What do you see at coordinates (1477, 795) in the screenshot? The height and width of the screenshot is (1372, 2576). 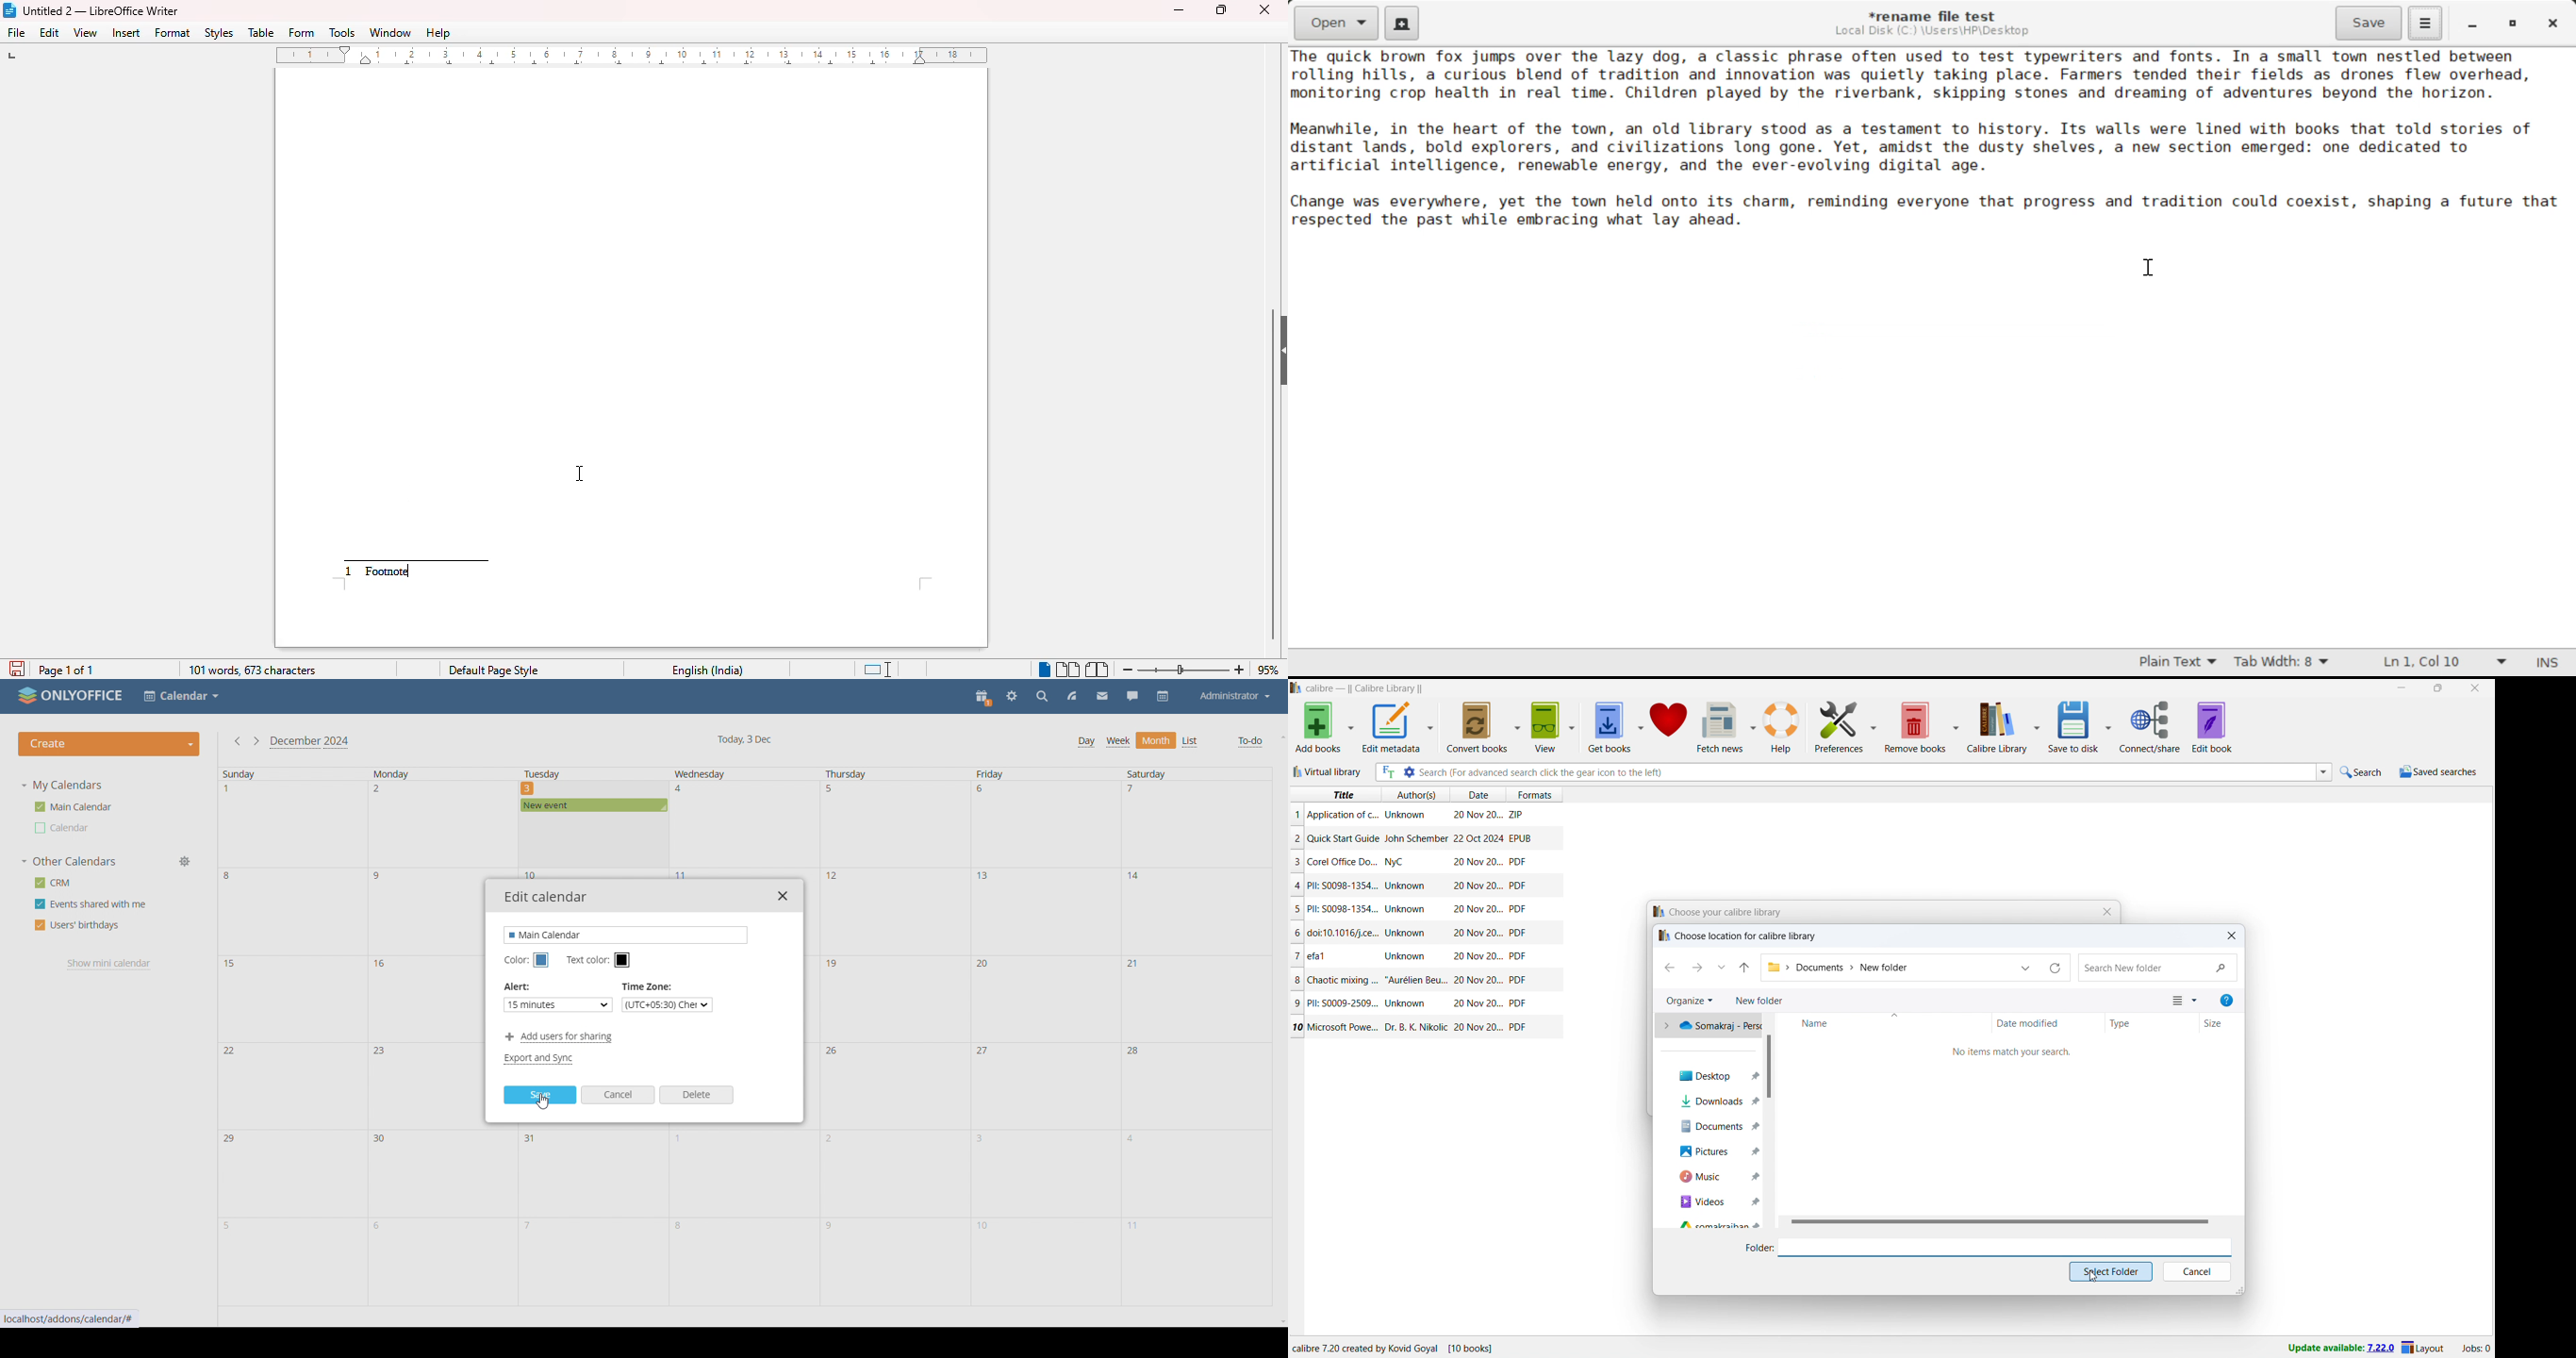 I see `date` at bounding box center [1477, 795].